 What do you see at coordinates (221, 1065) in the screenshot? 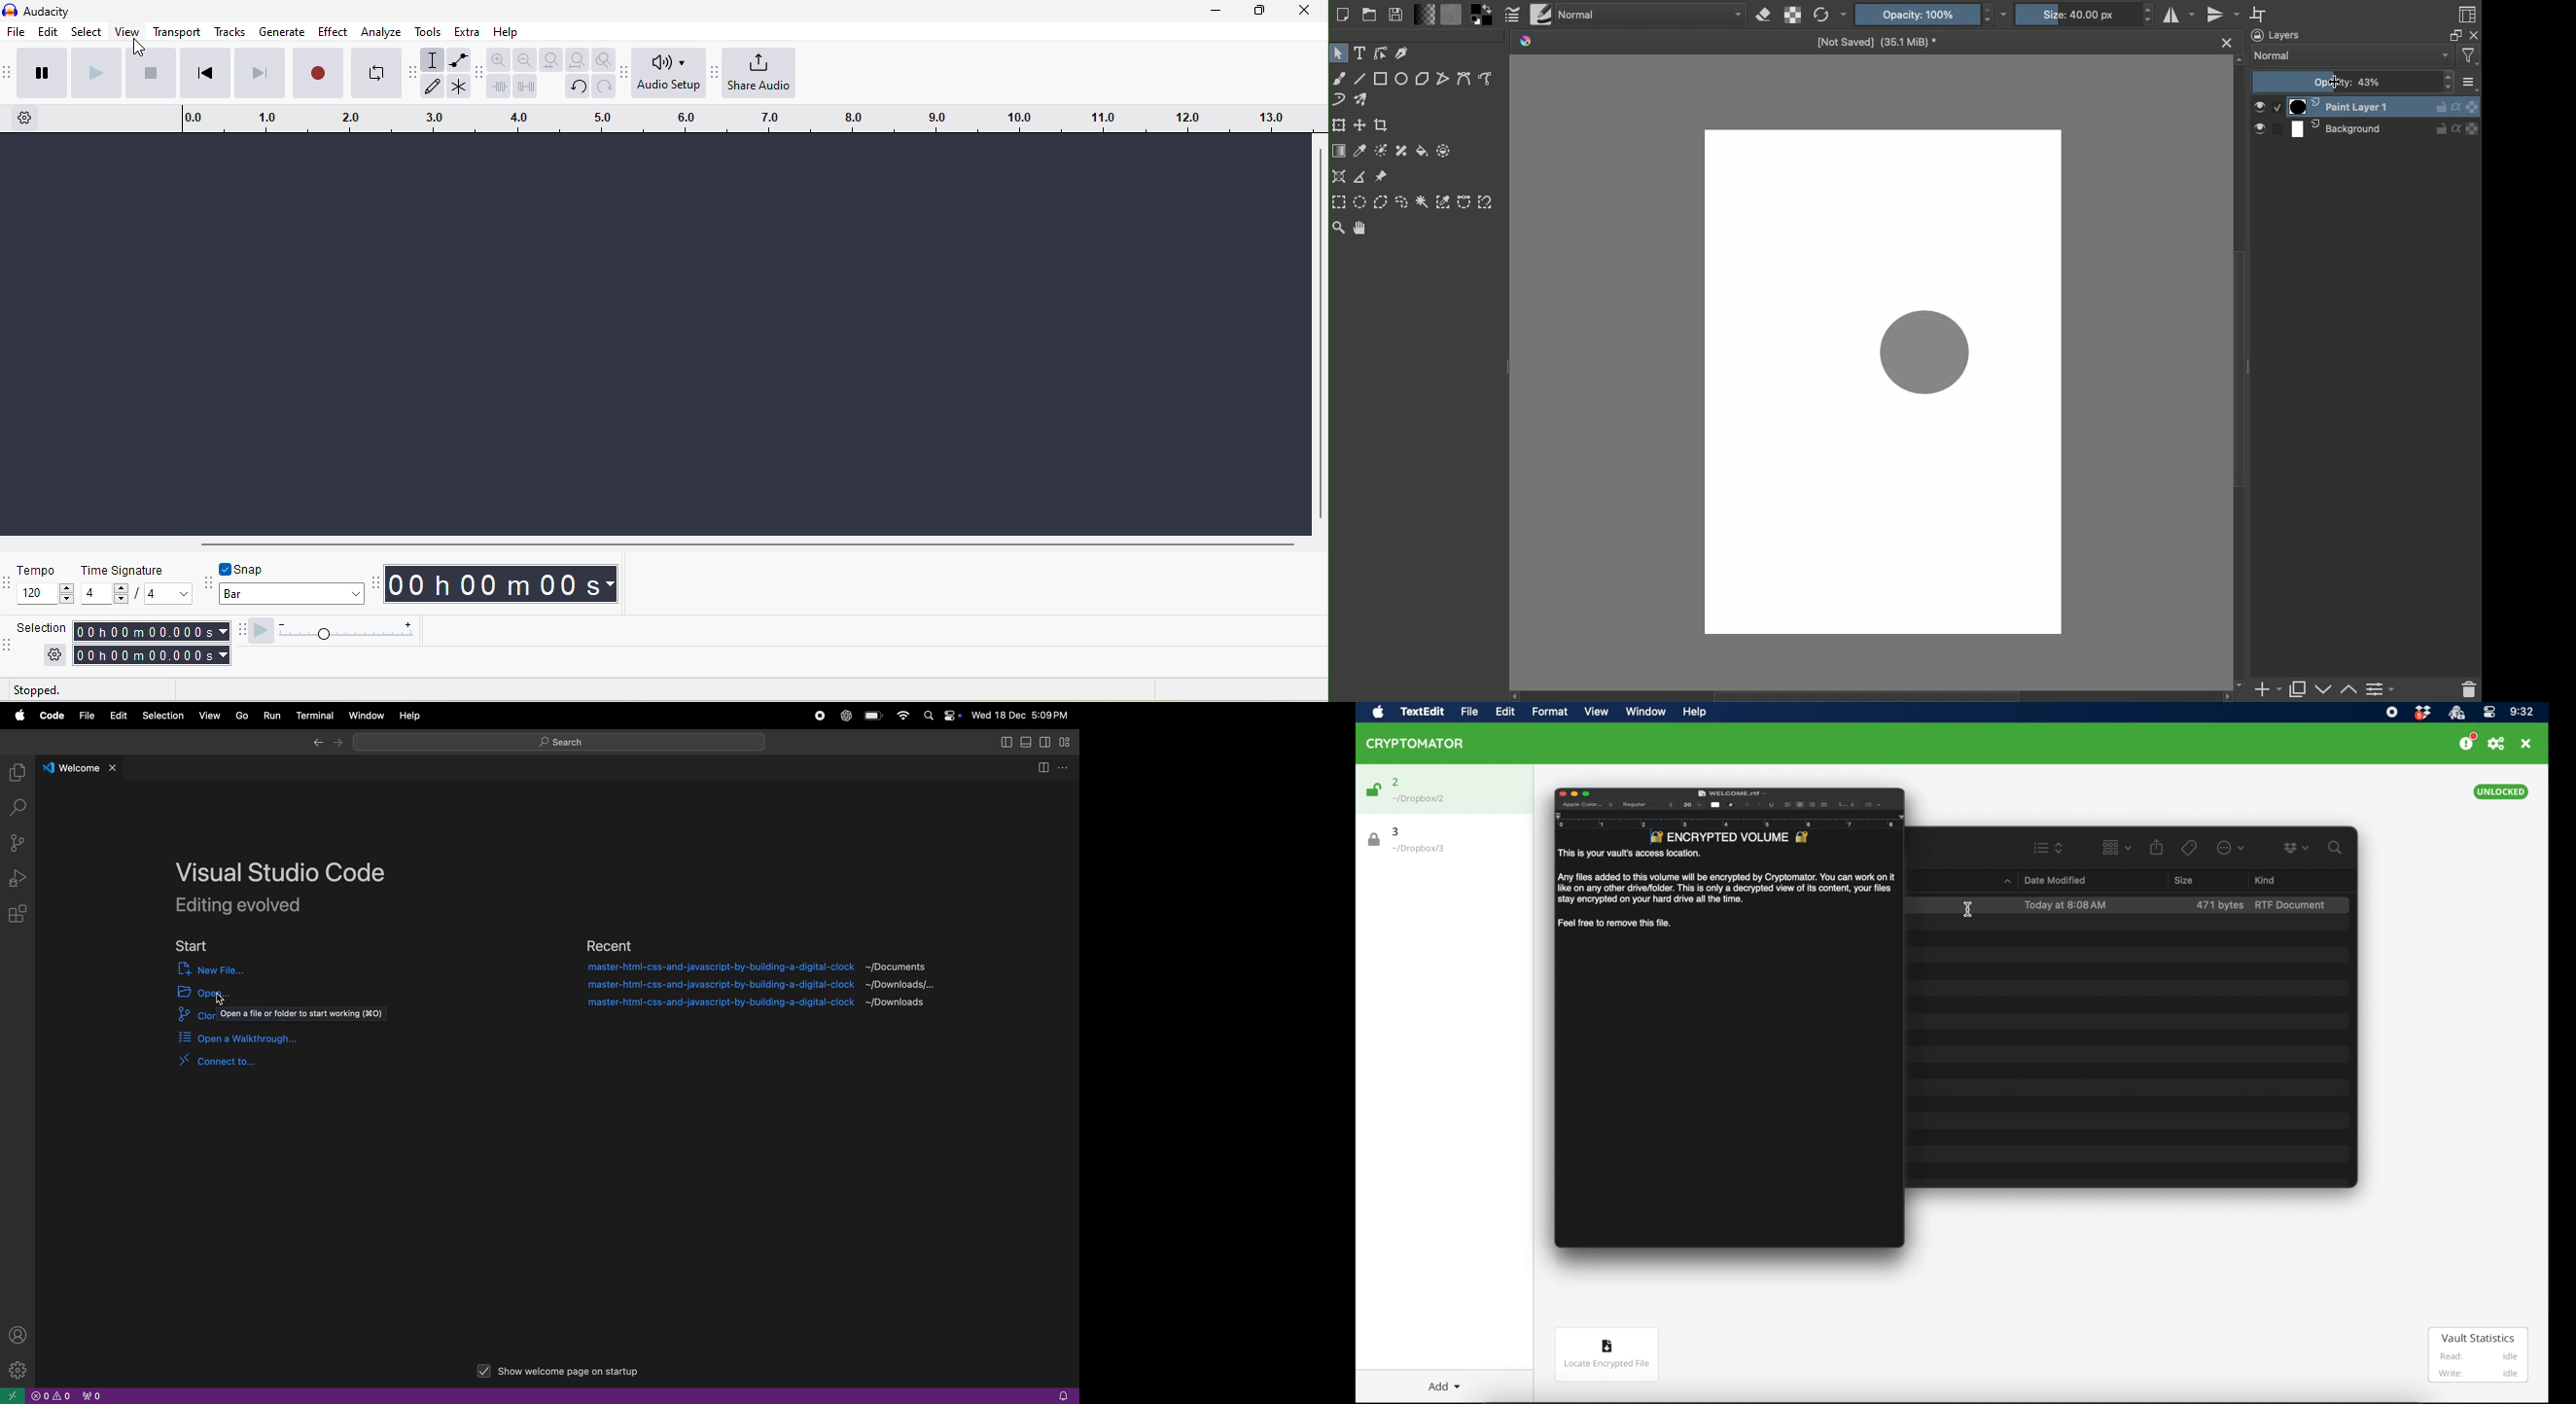
I see `connect` at bounding box center [221, 1065].